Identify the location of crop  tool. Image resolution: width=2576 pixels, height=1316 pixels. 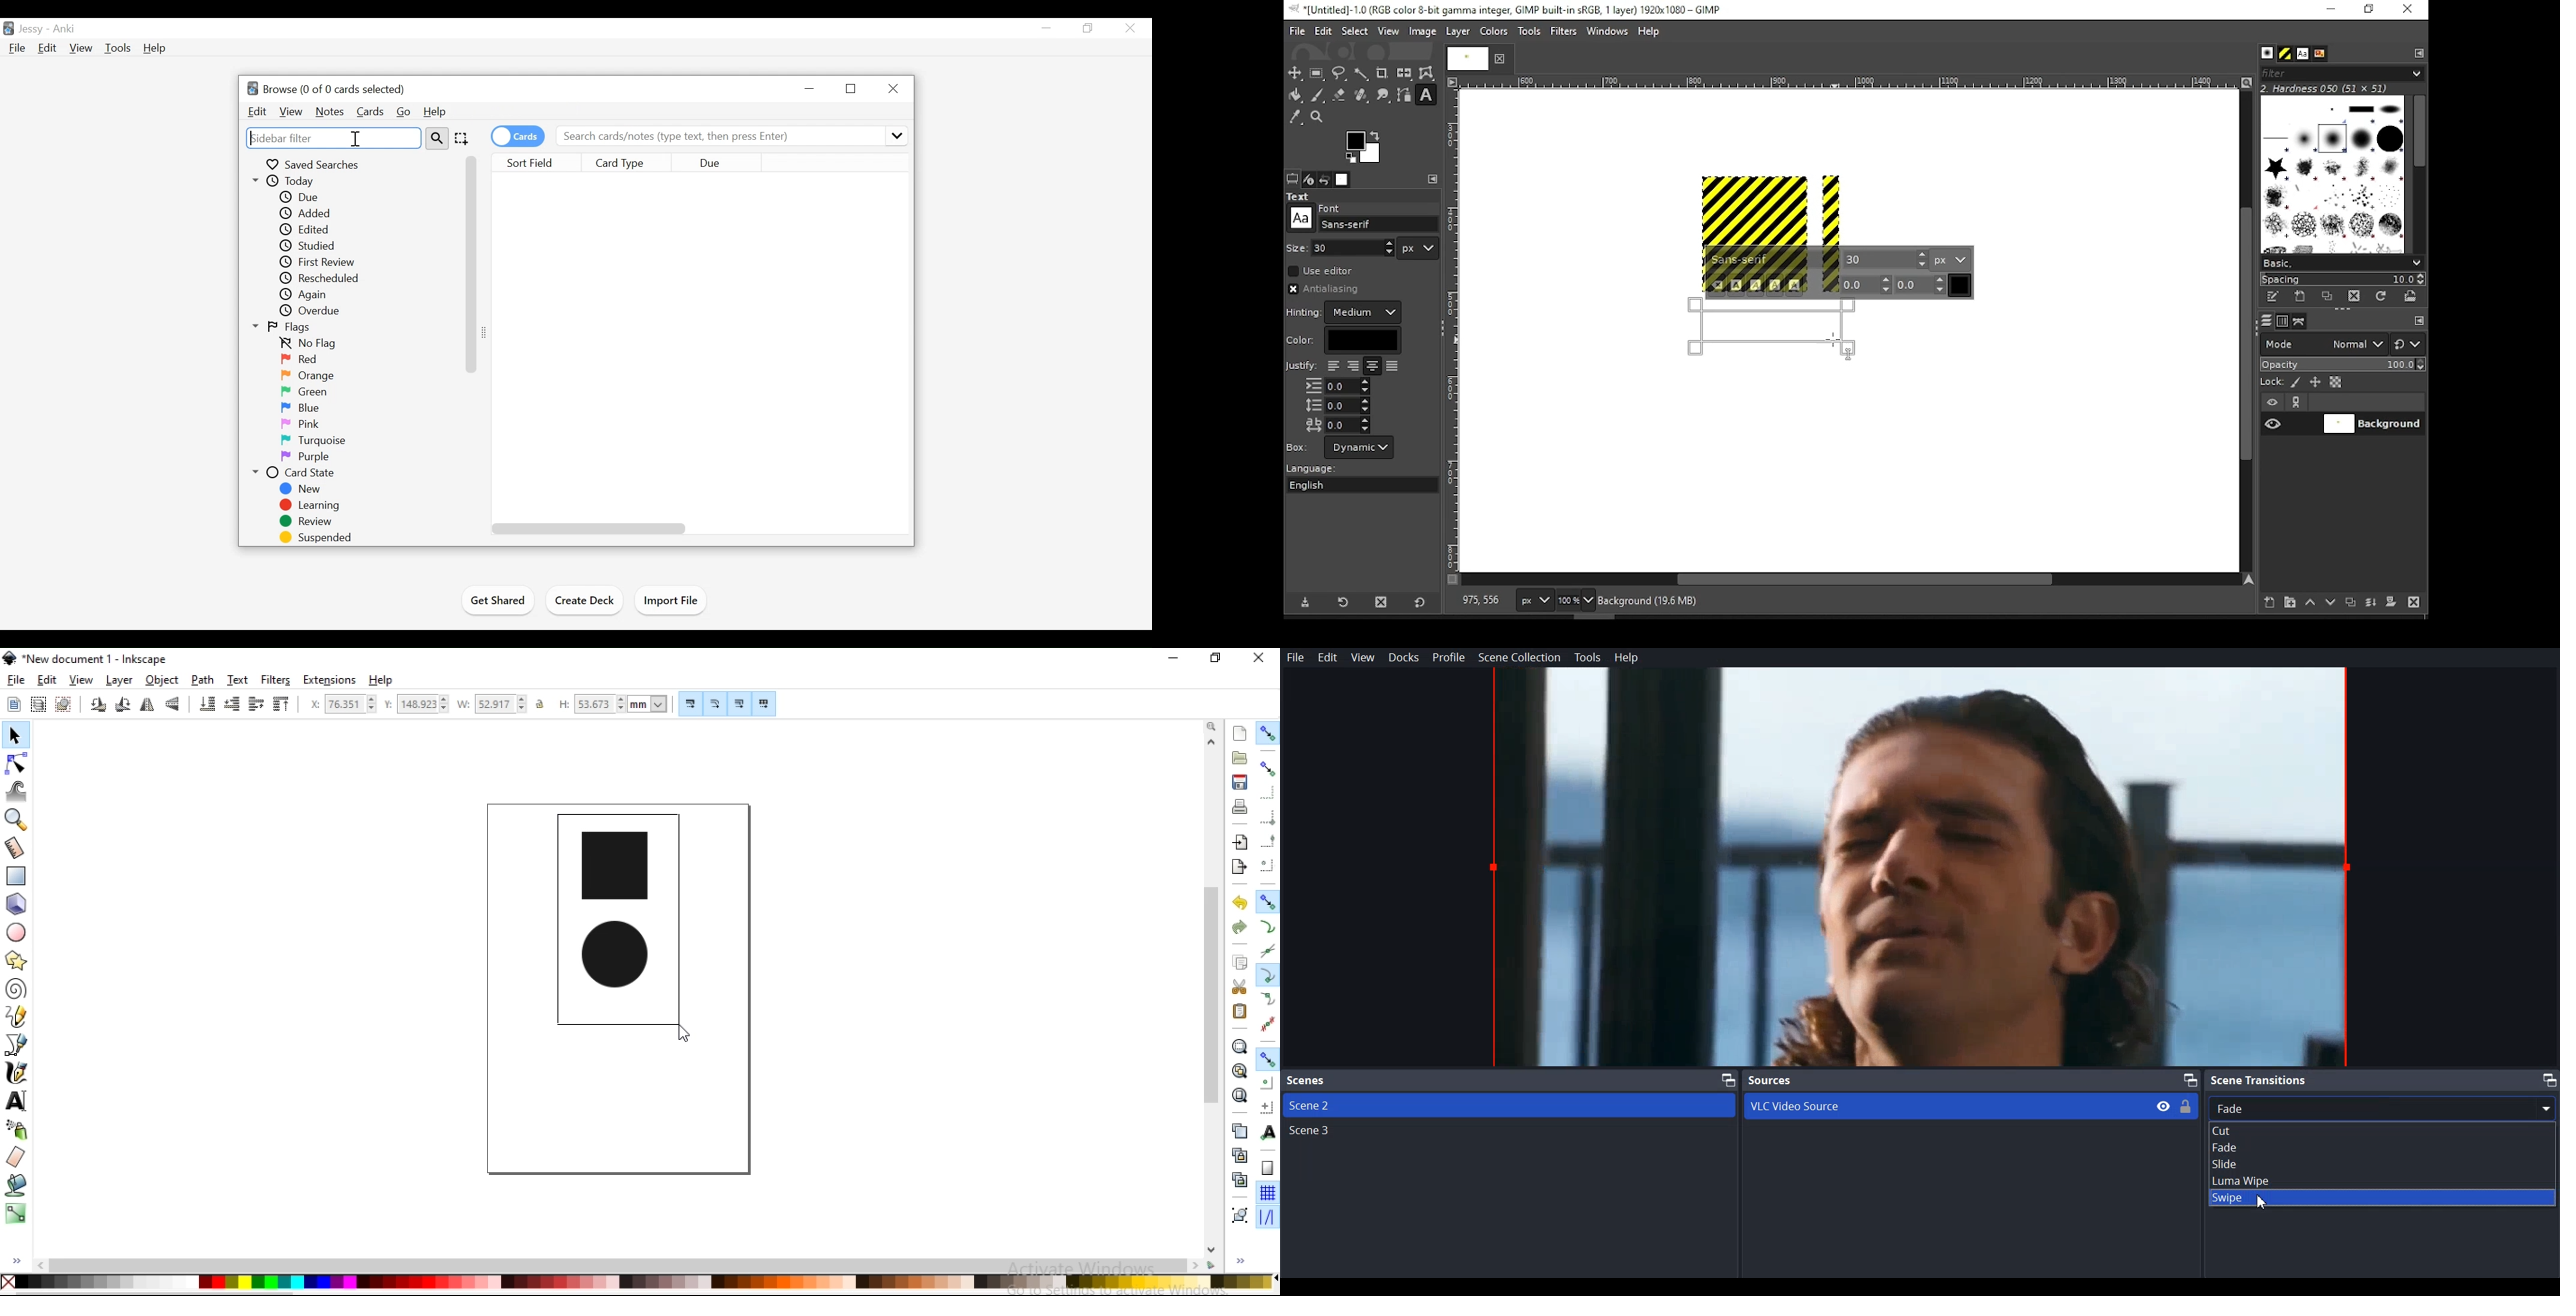
(1382, 74).